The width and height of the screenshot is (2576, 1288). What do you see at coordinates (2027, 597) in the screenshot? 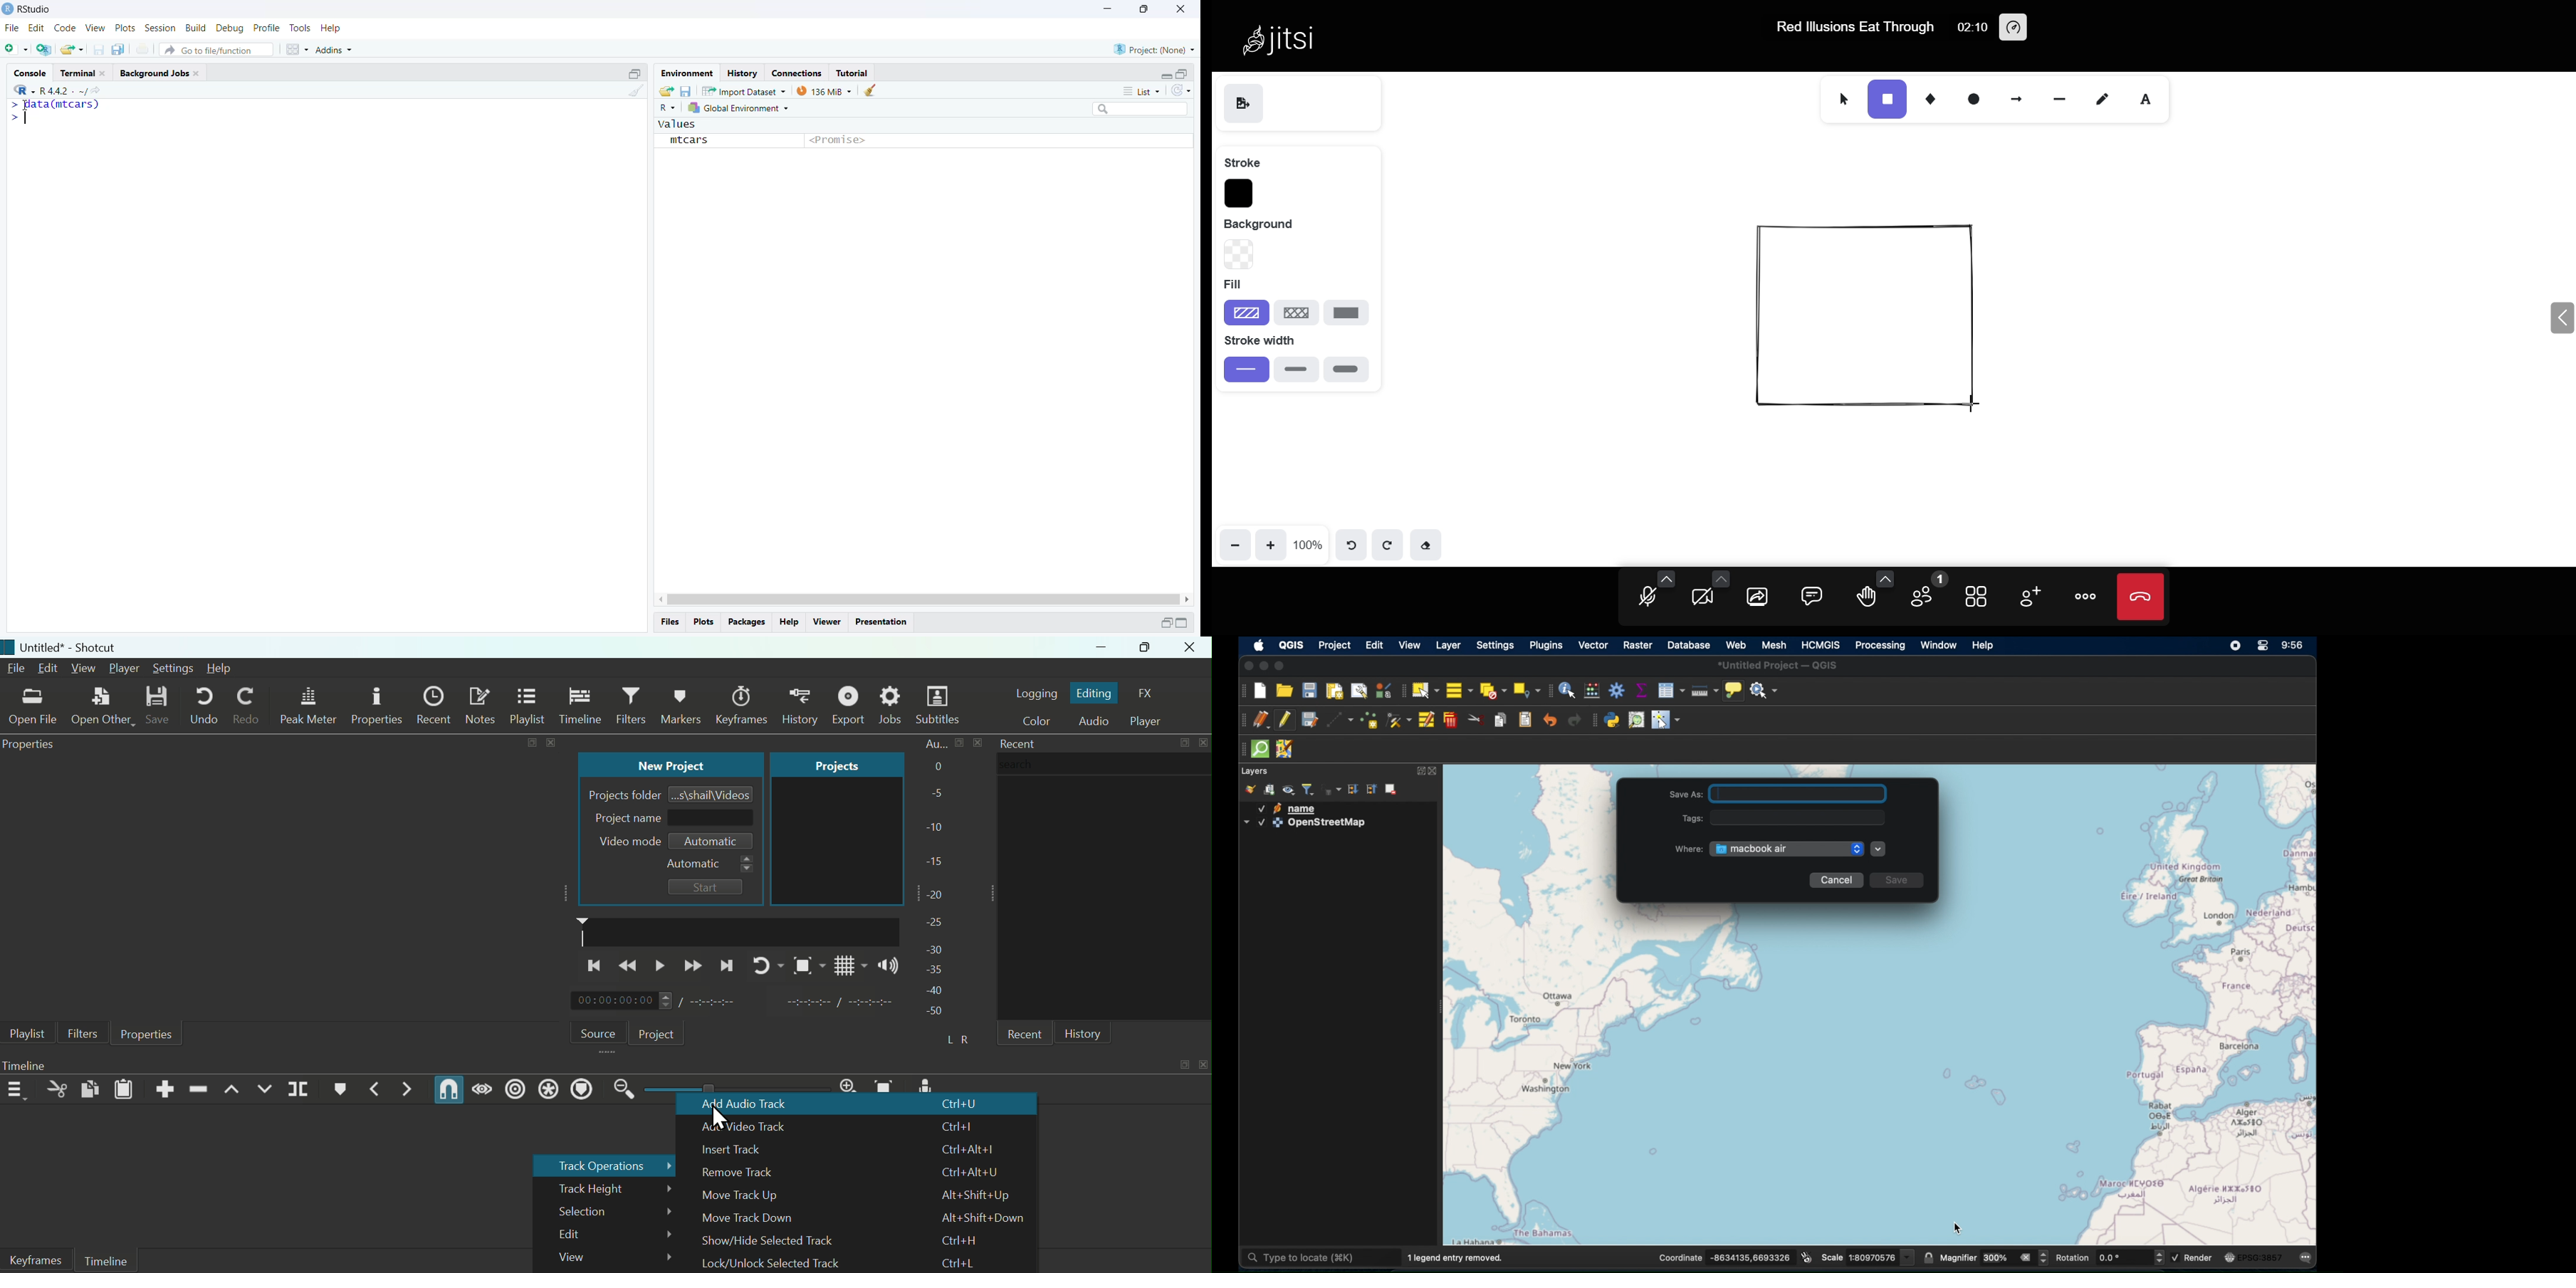
I see `invite people` at bounding box center [2027, 597].